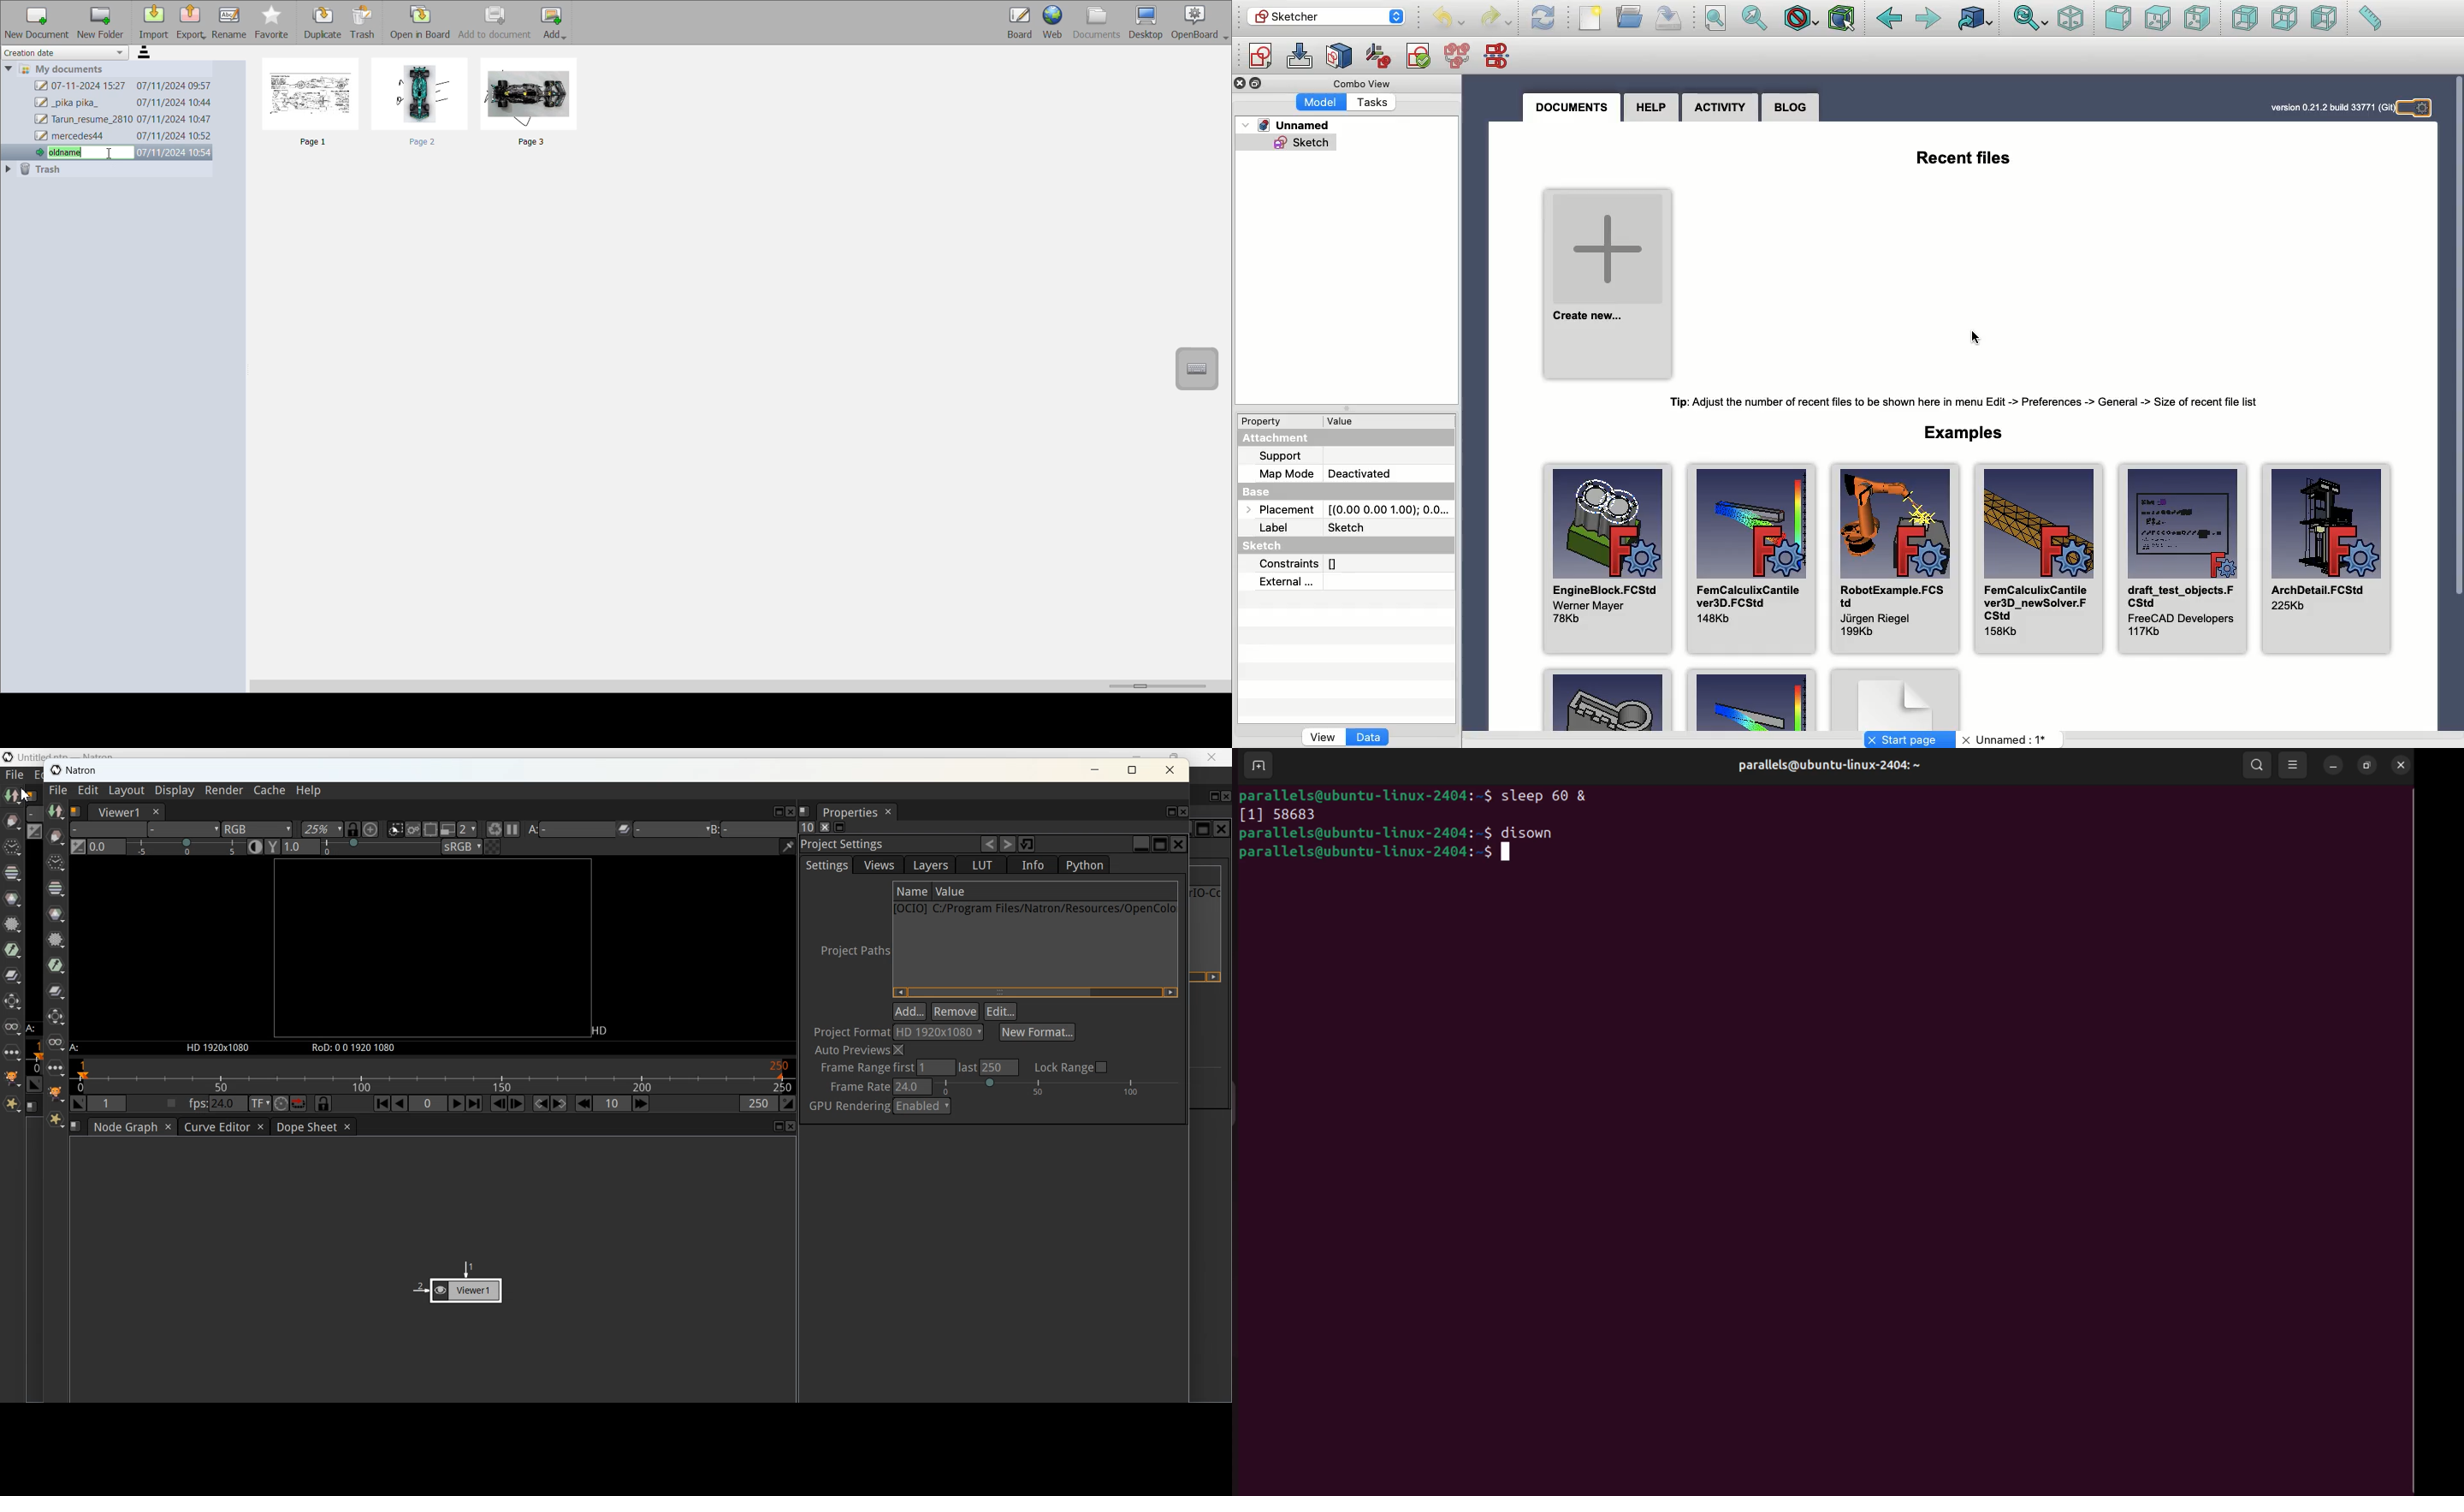  I want to click on Scroll, so click(2458, 336).